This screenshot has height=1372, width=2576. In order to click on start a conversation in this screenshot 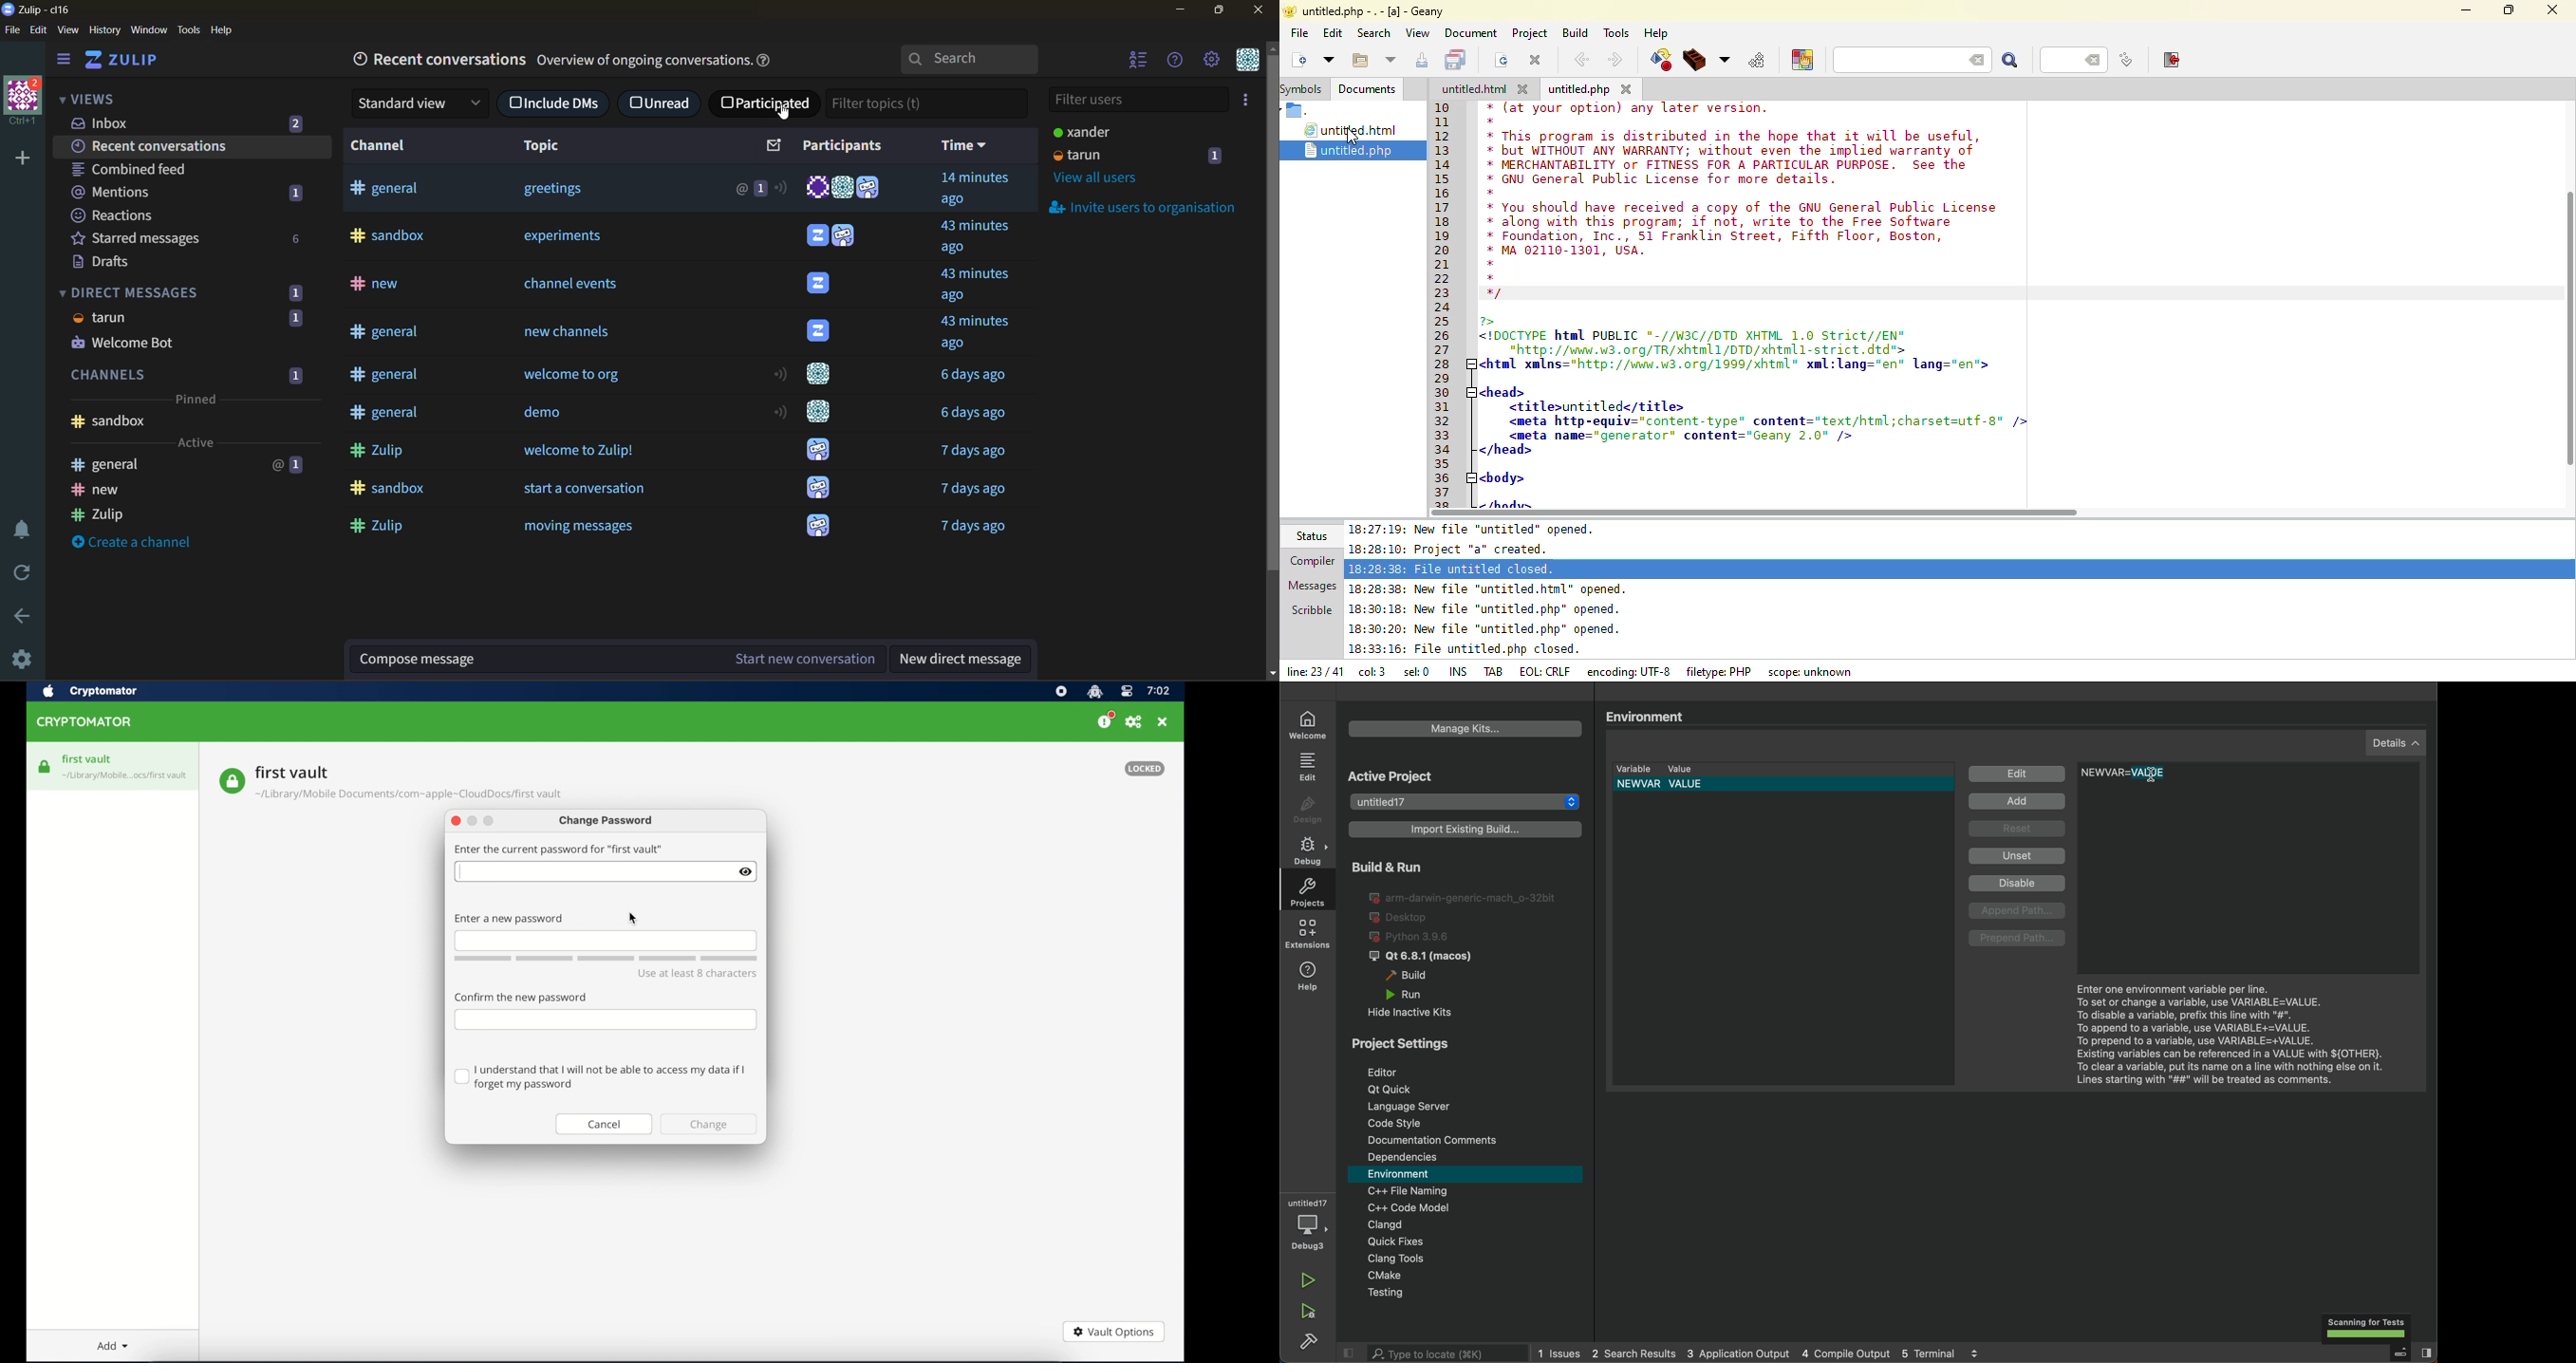, I will do `click(587, 487)`.